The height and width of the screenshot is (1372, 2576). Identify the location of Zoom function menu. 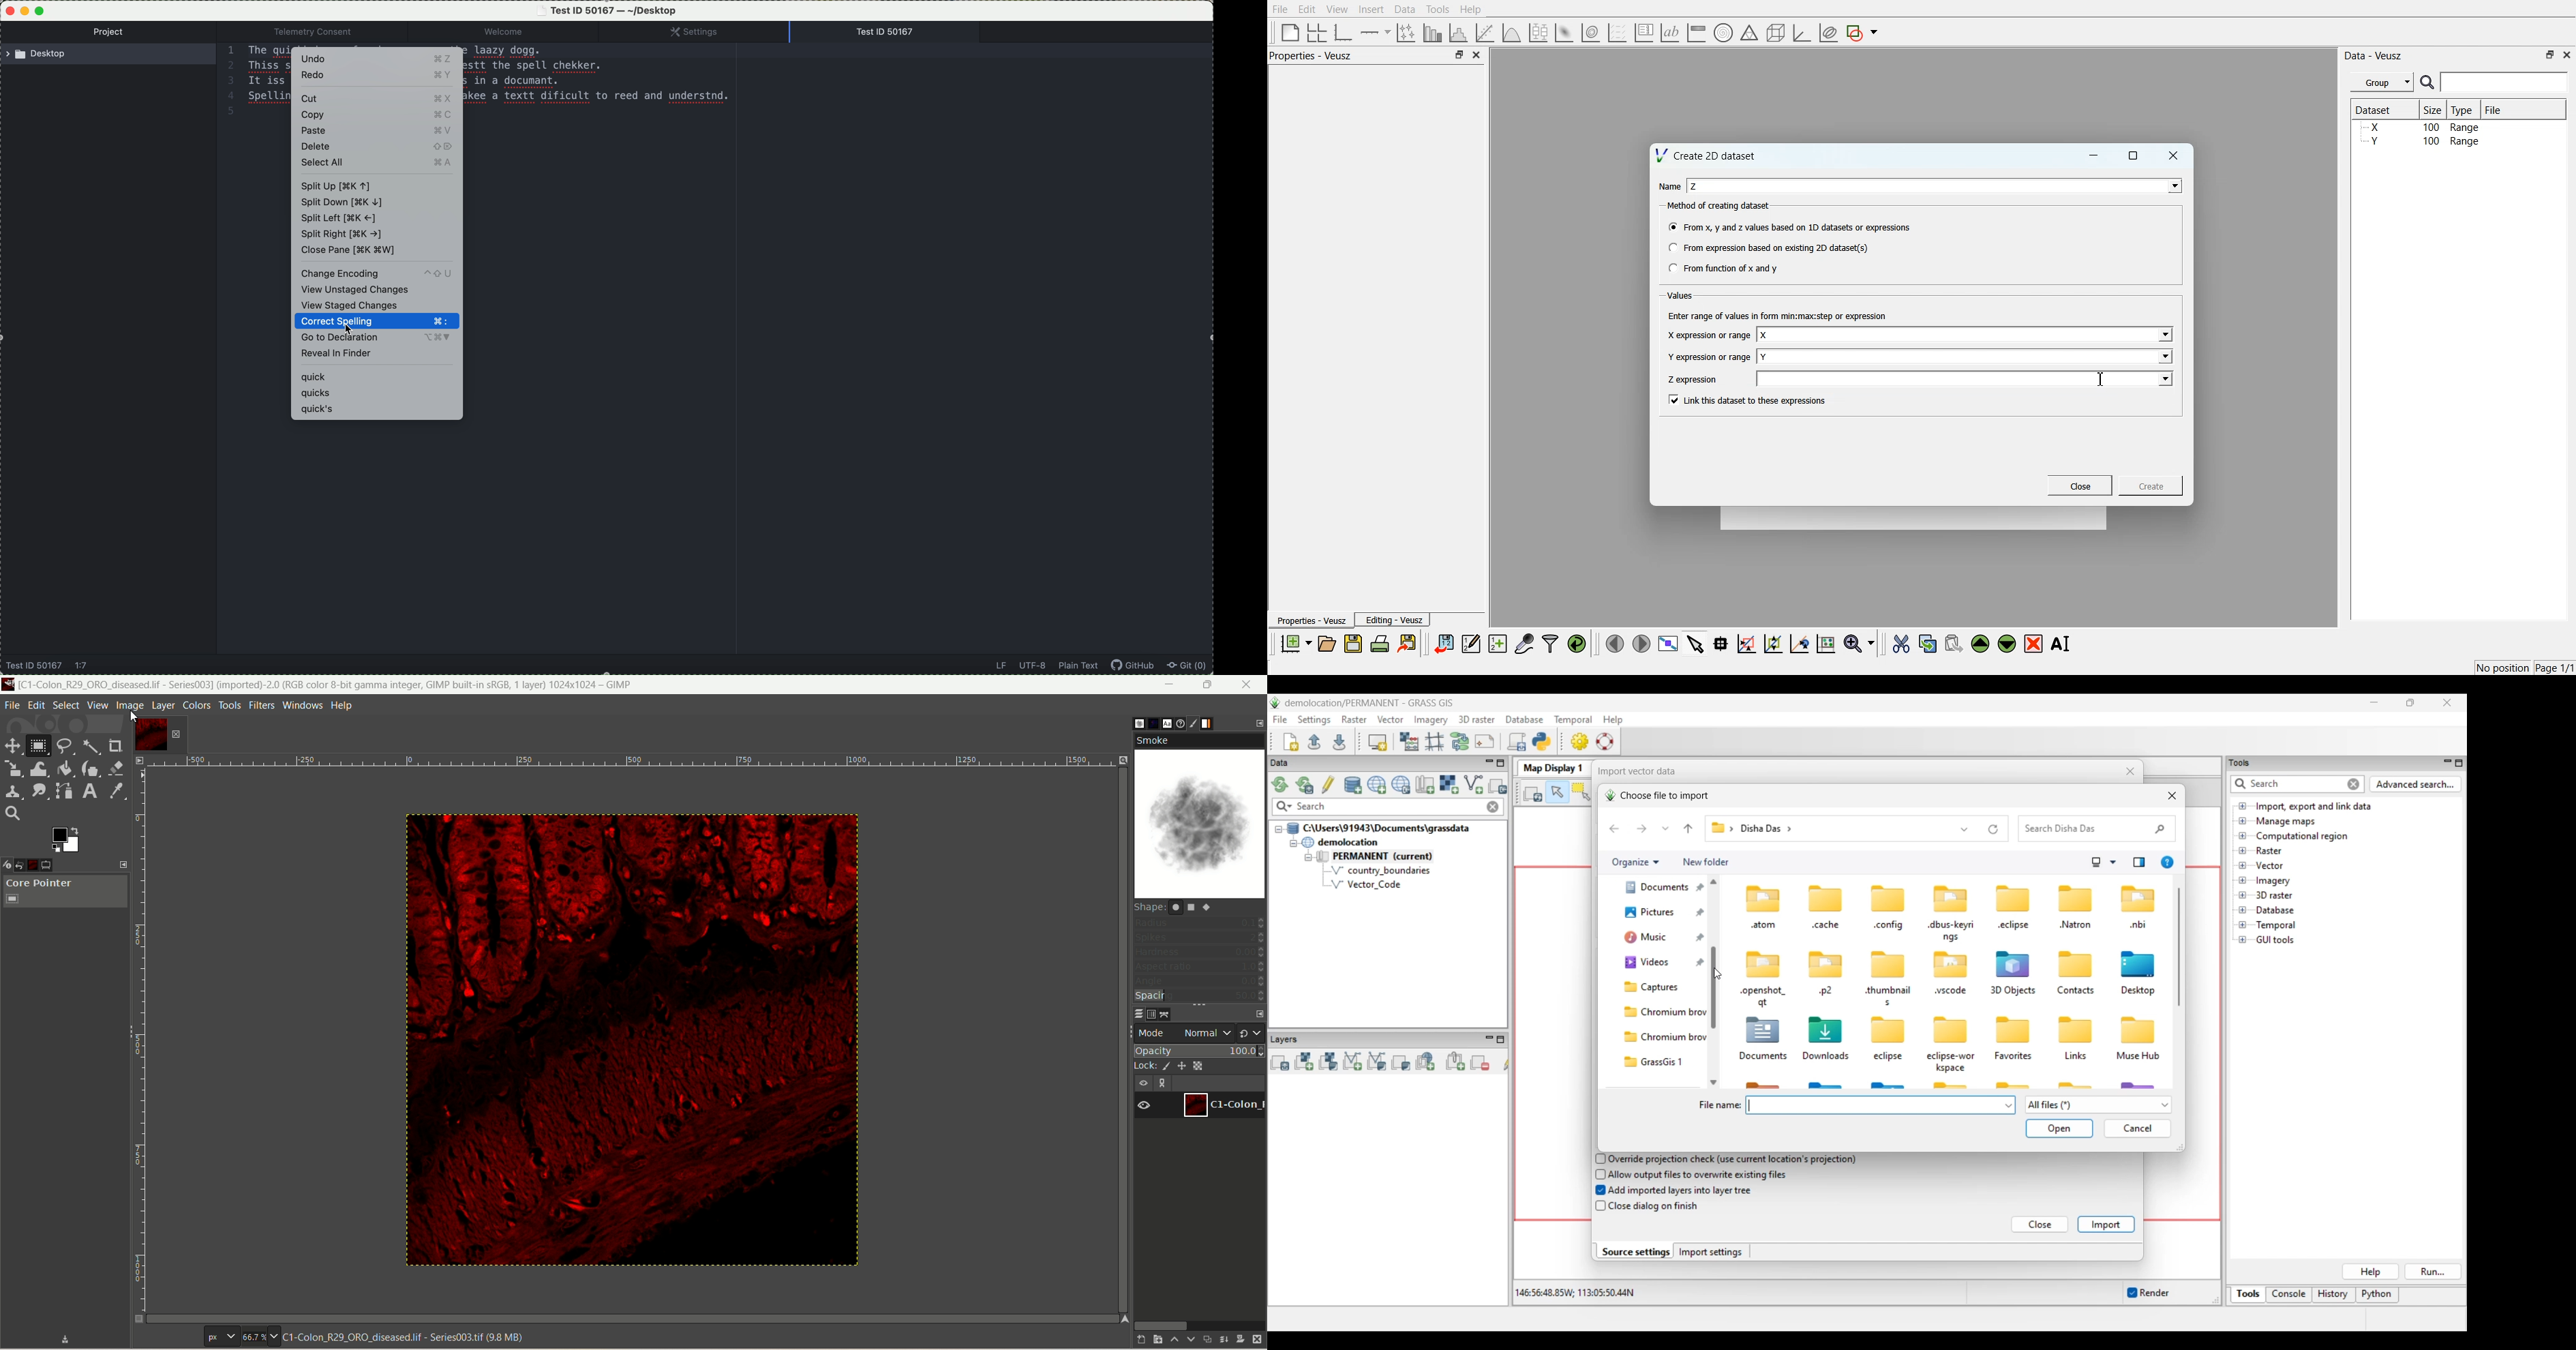
(1861, 643).